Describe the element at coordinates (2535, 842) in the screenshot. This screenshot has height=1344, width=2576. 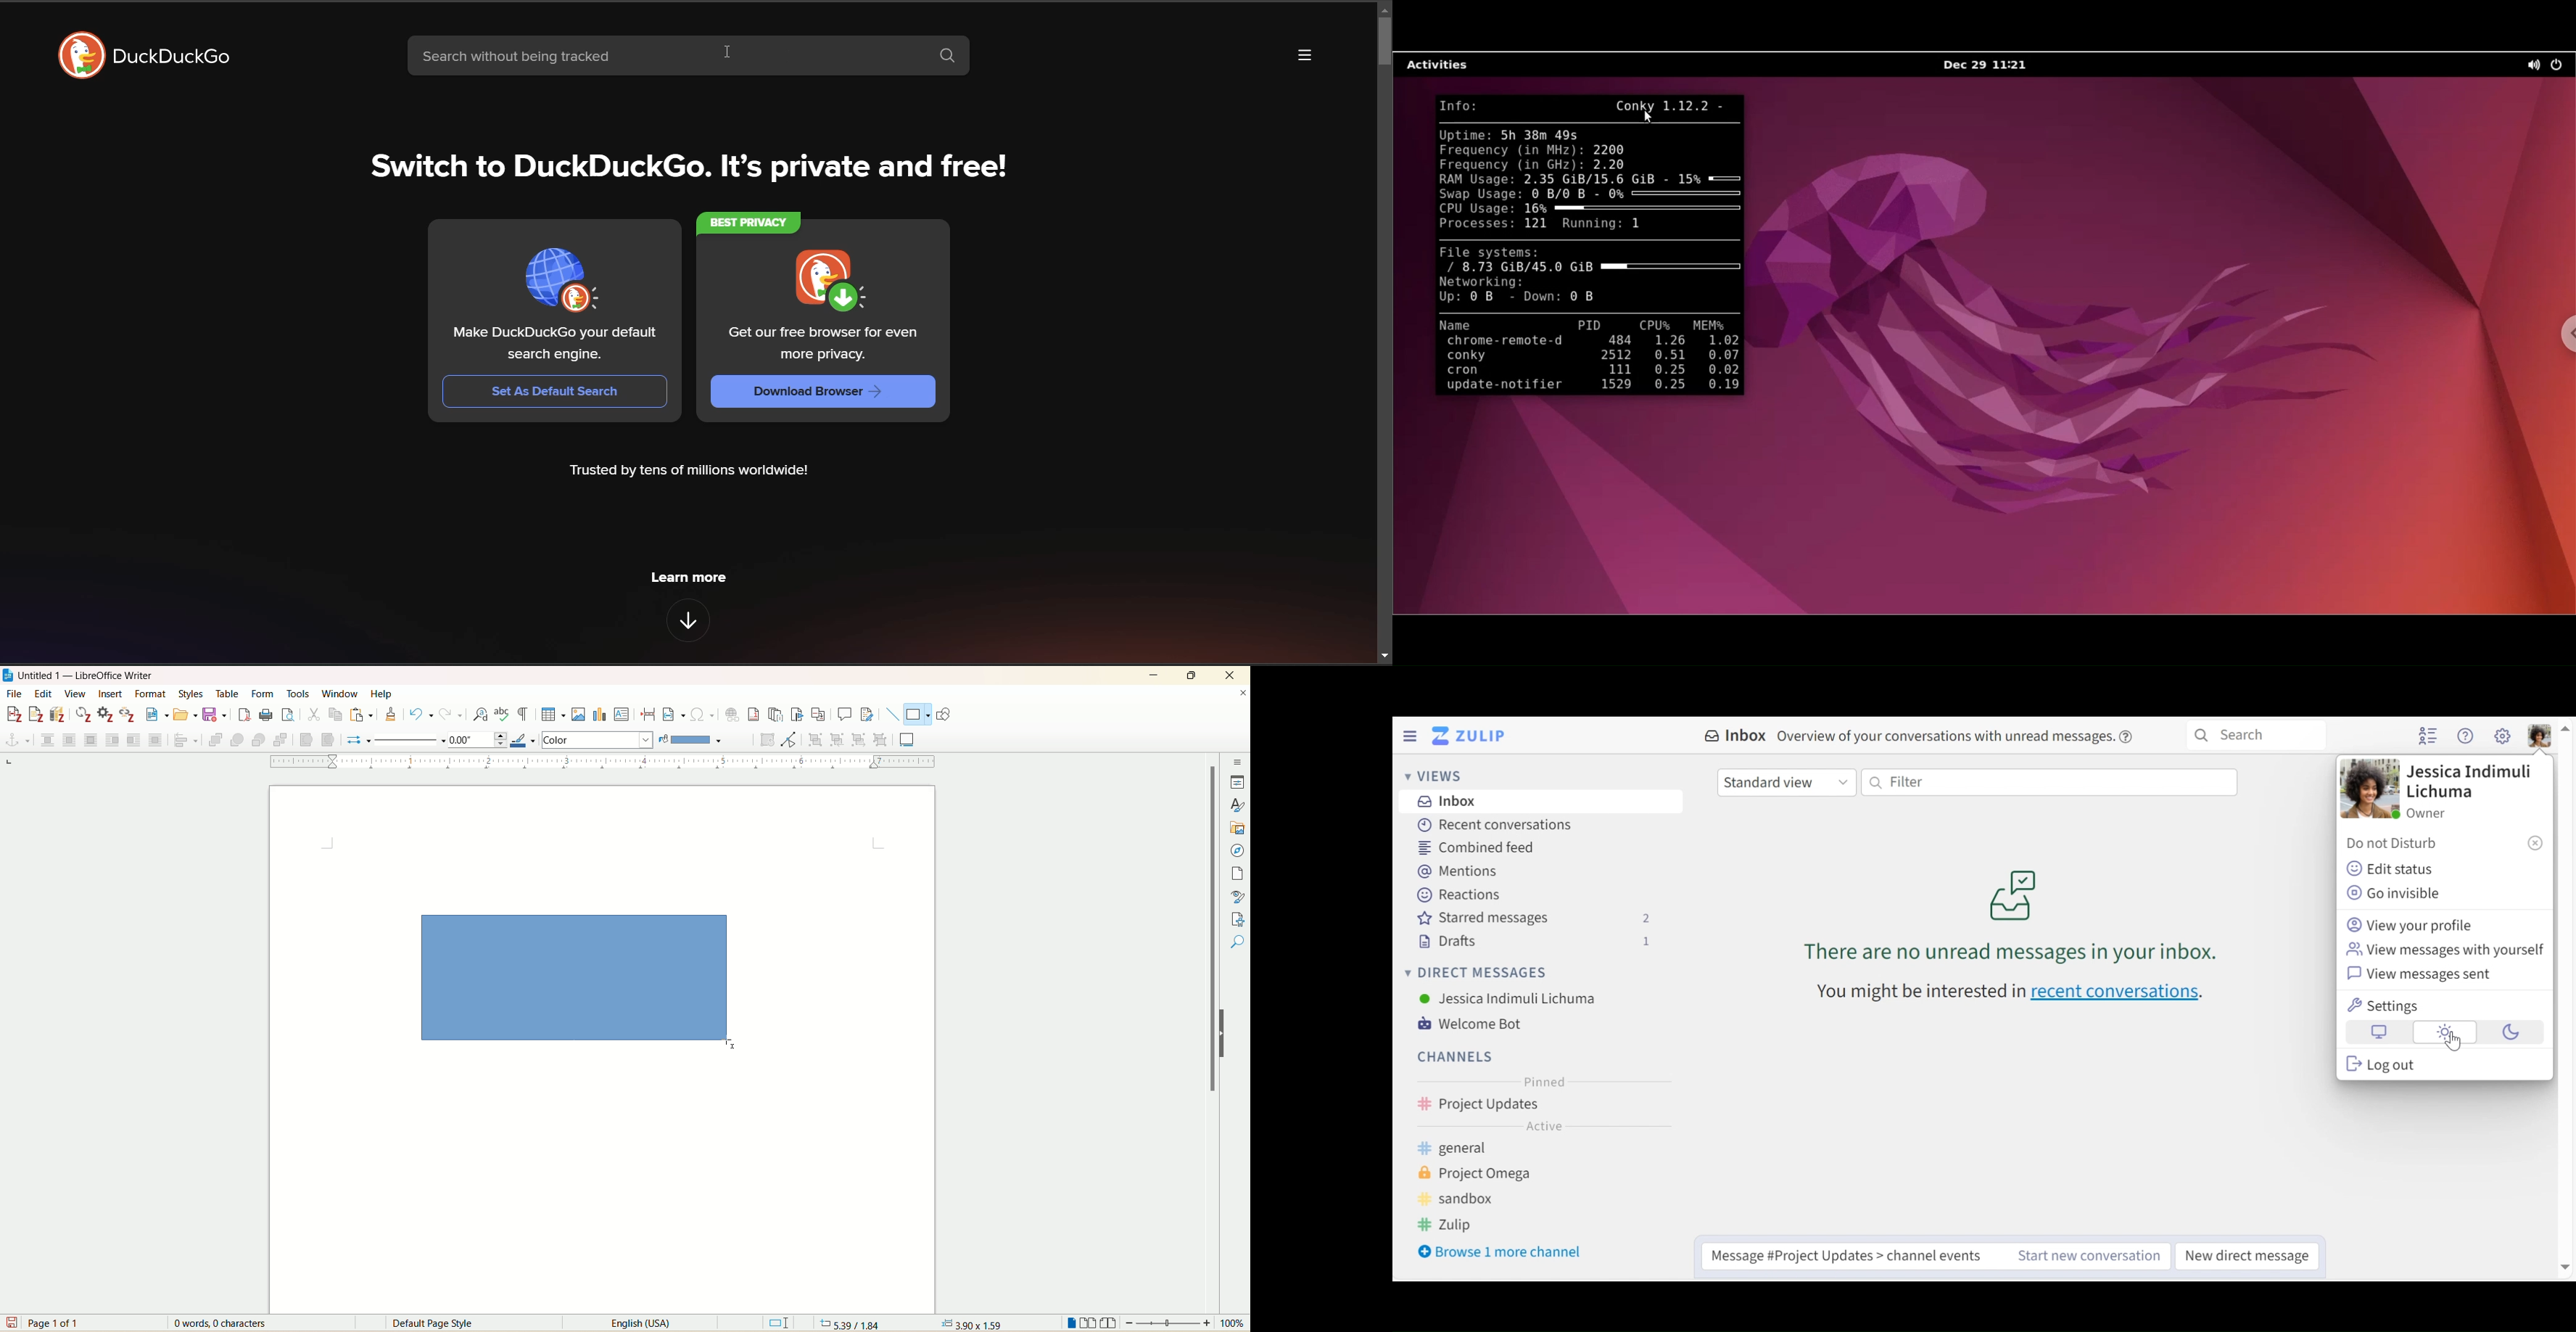
I see `Remove` at that location.